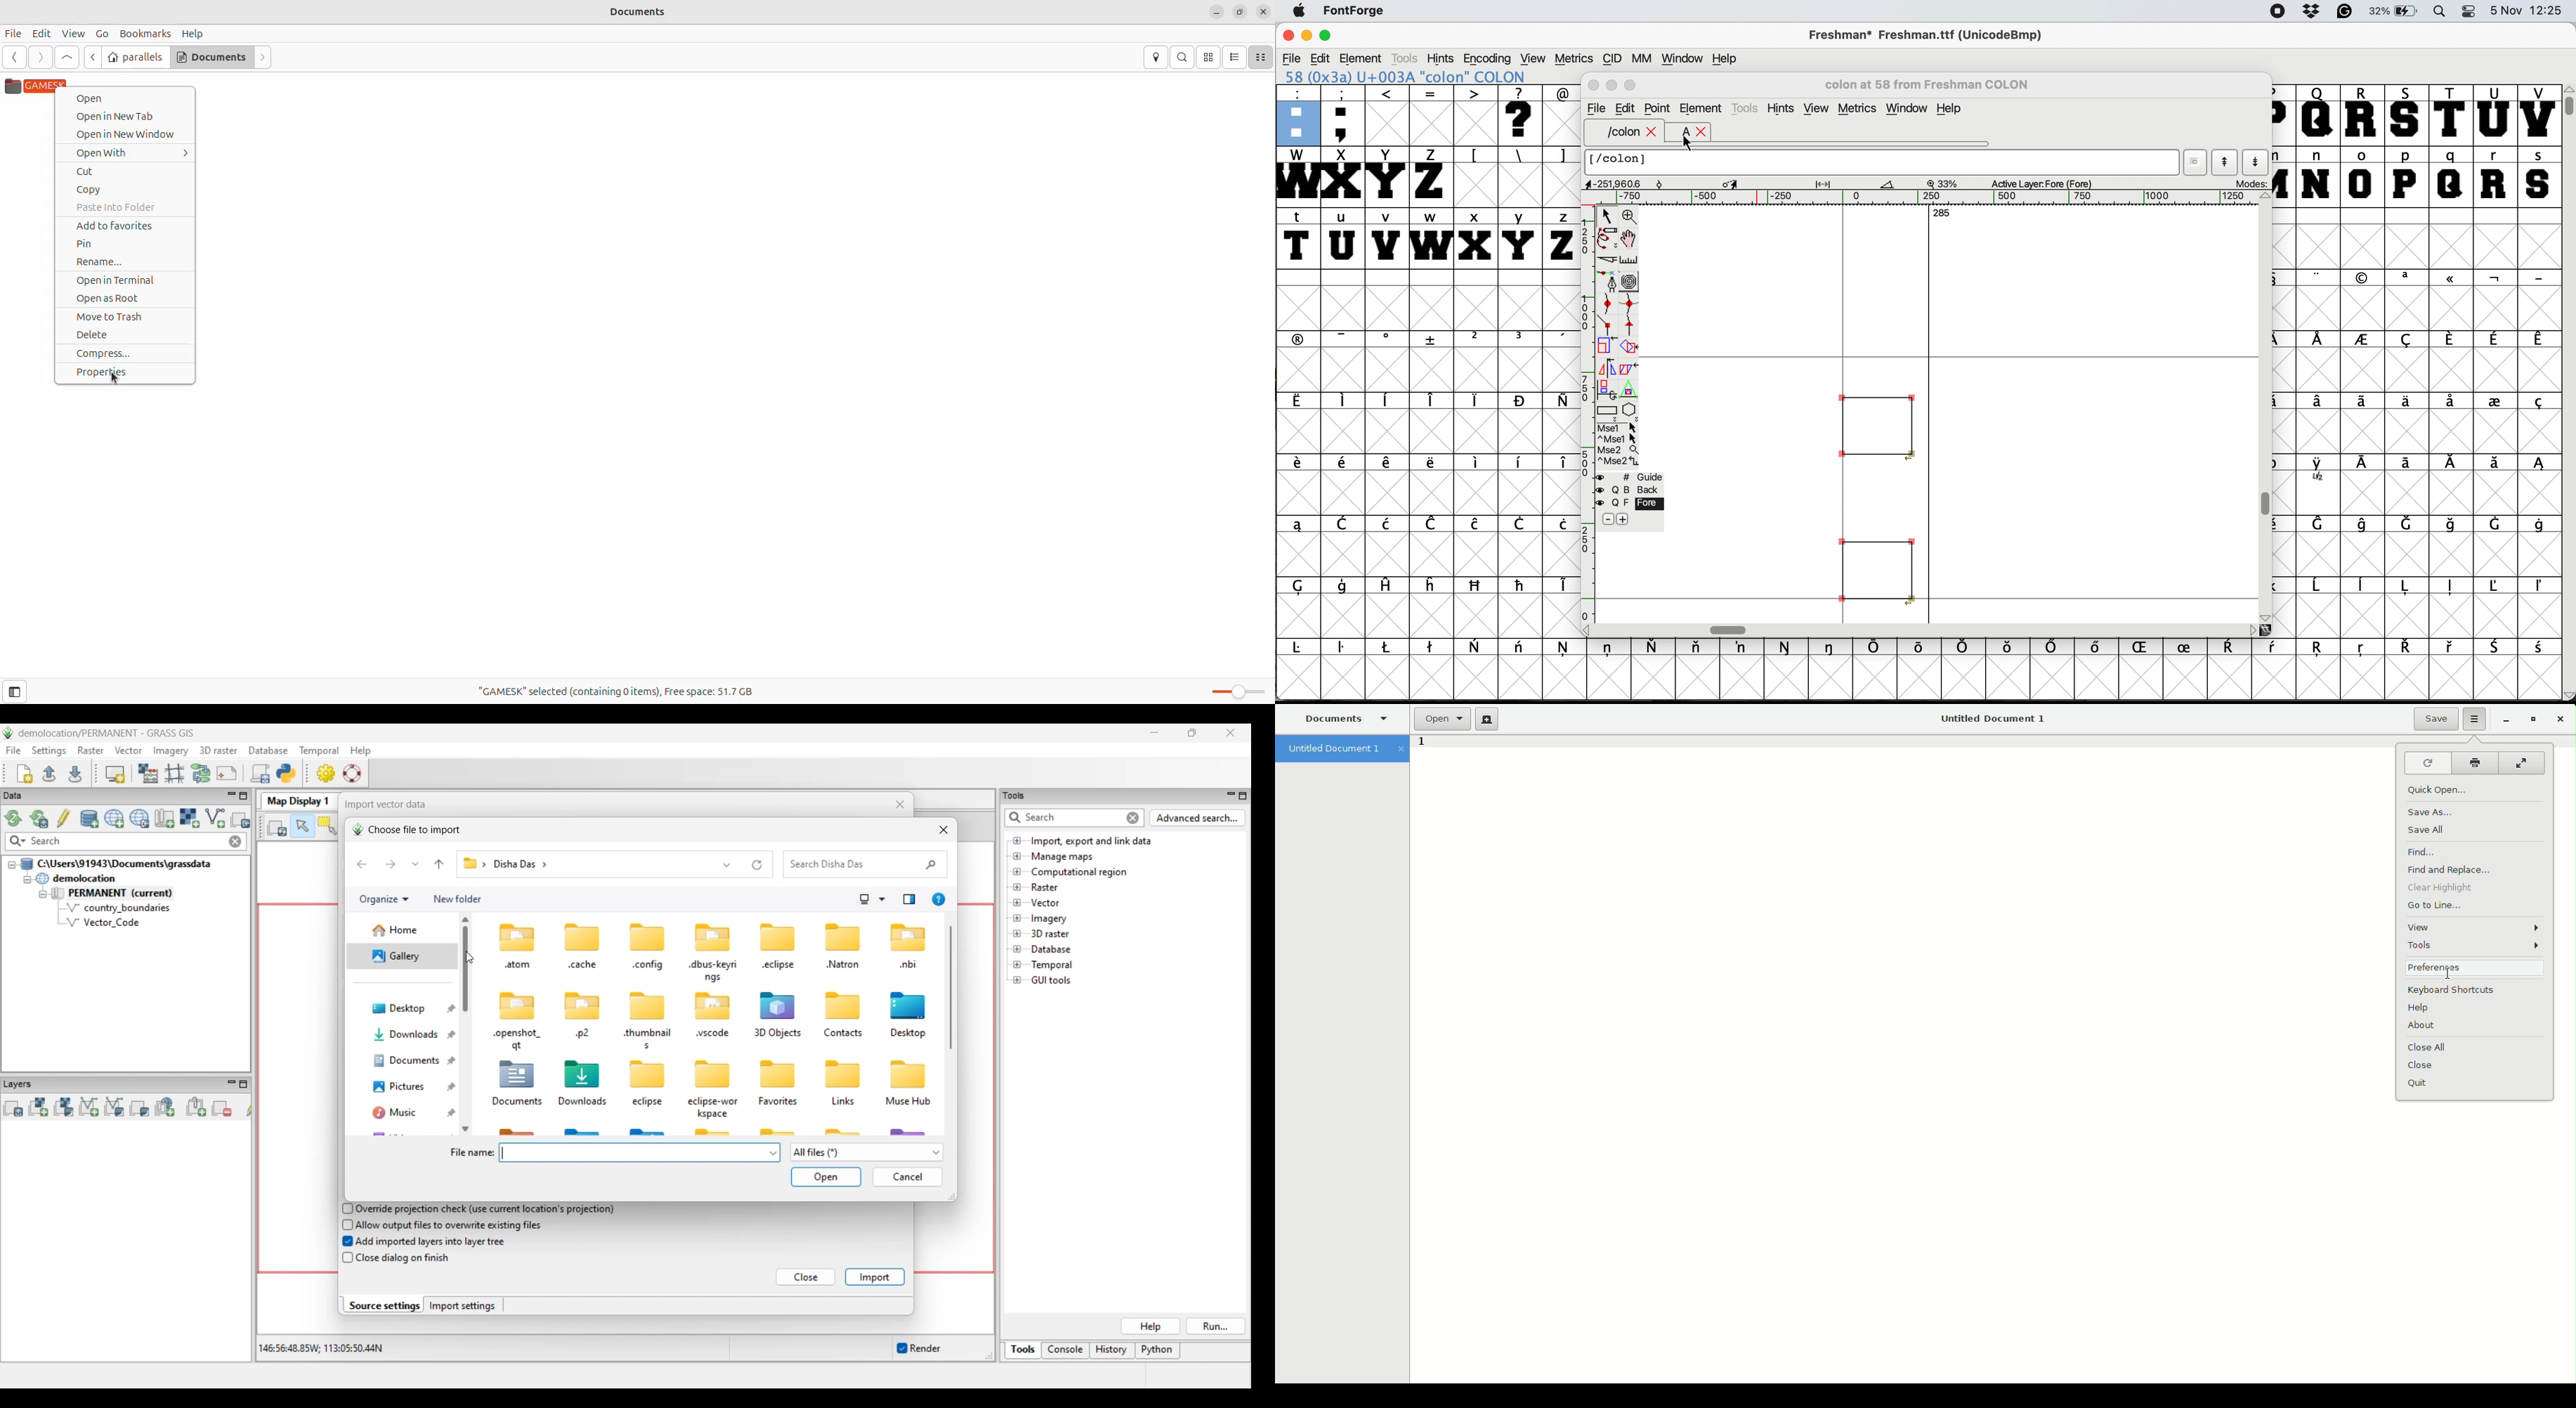 This screenshot has height=1428, width=2576. Describe the element at coordinates (2451, 177) in the screenshot. I see `q` at that location.